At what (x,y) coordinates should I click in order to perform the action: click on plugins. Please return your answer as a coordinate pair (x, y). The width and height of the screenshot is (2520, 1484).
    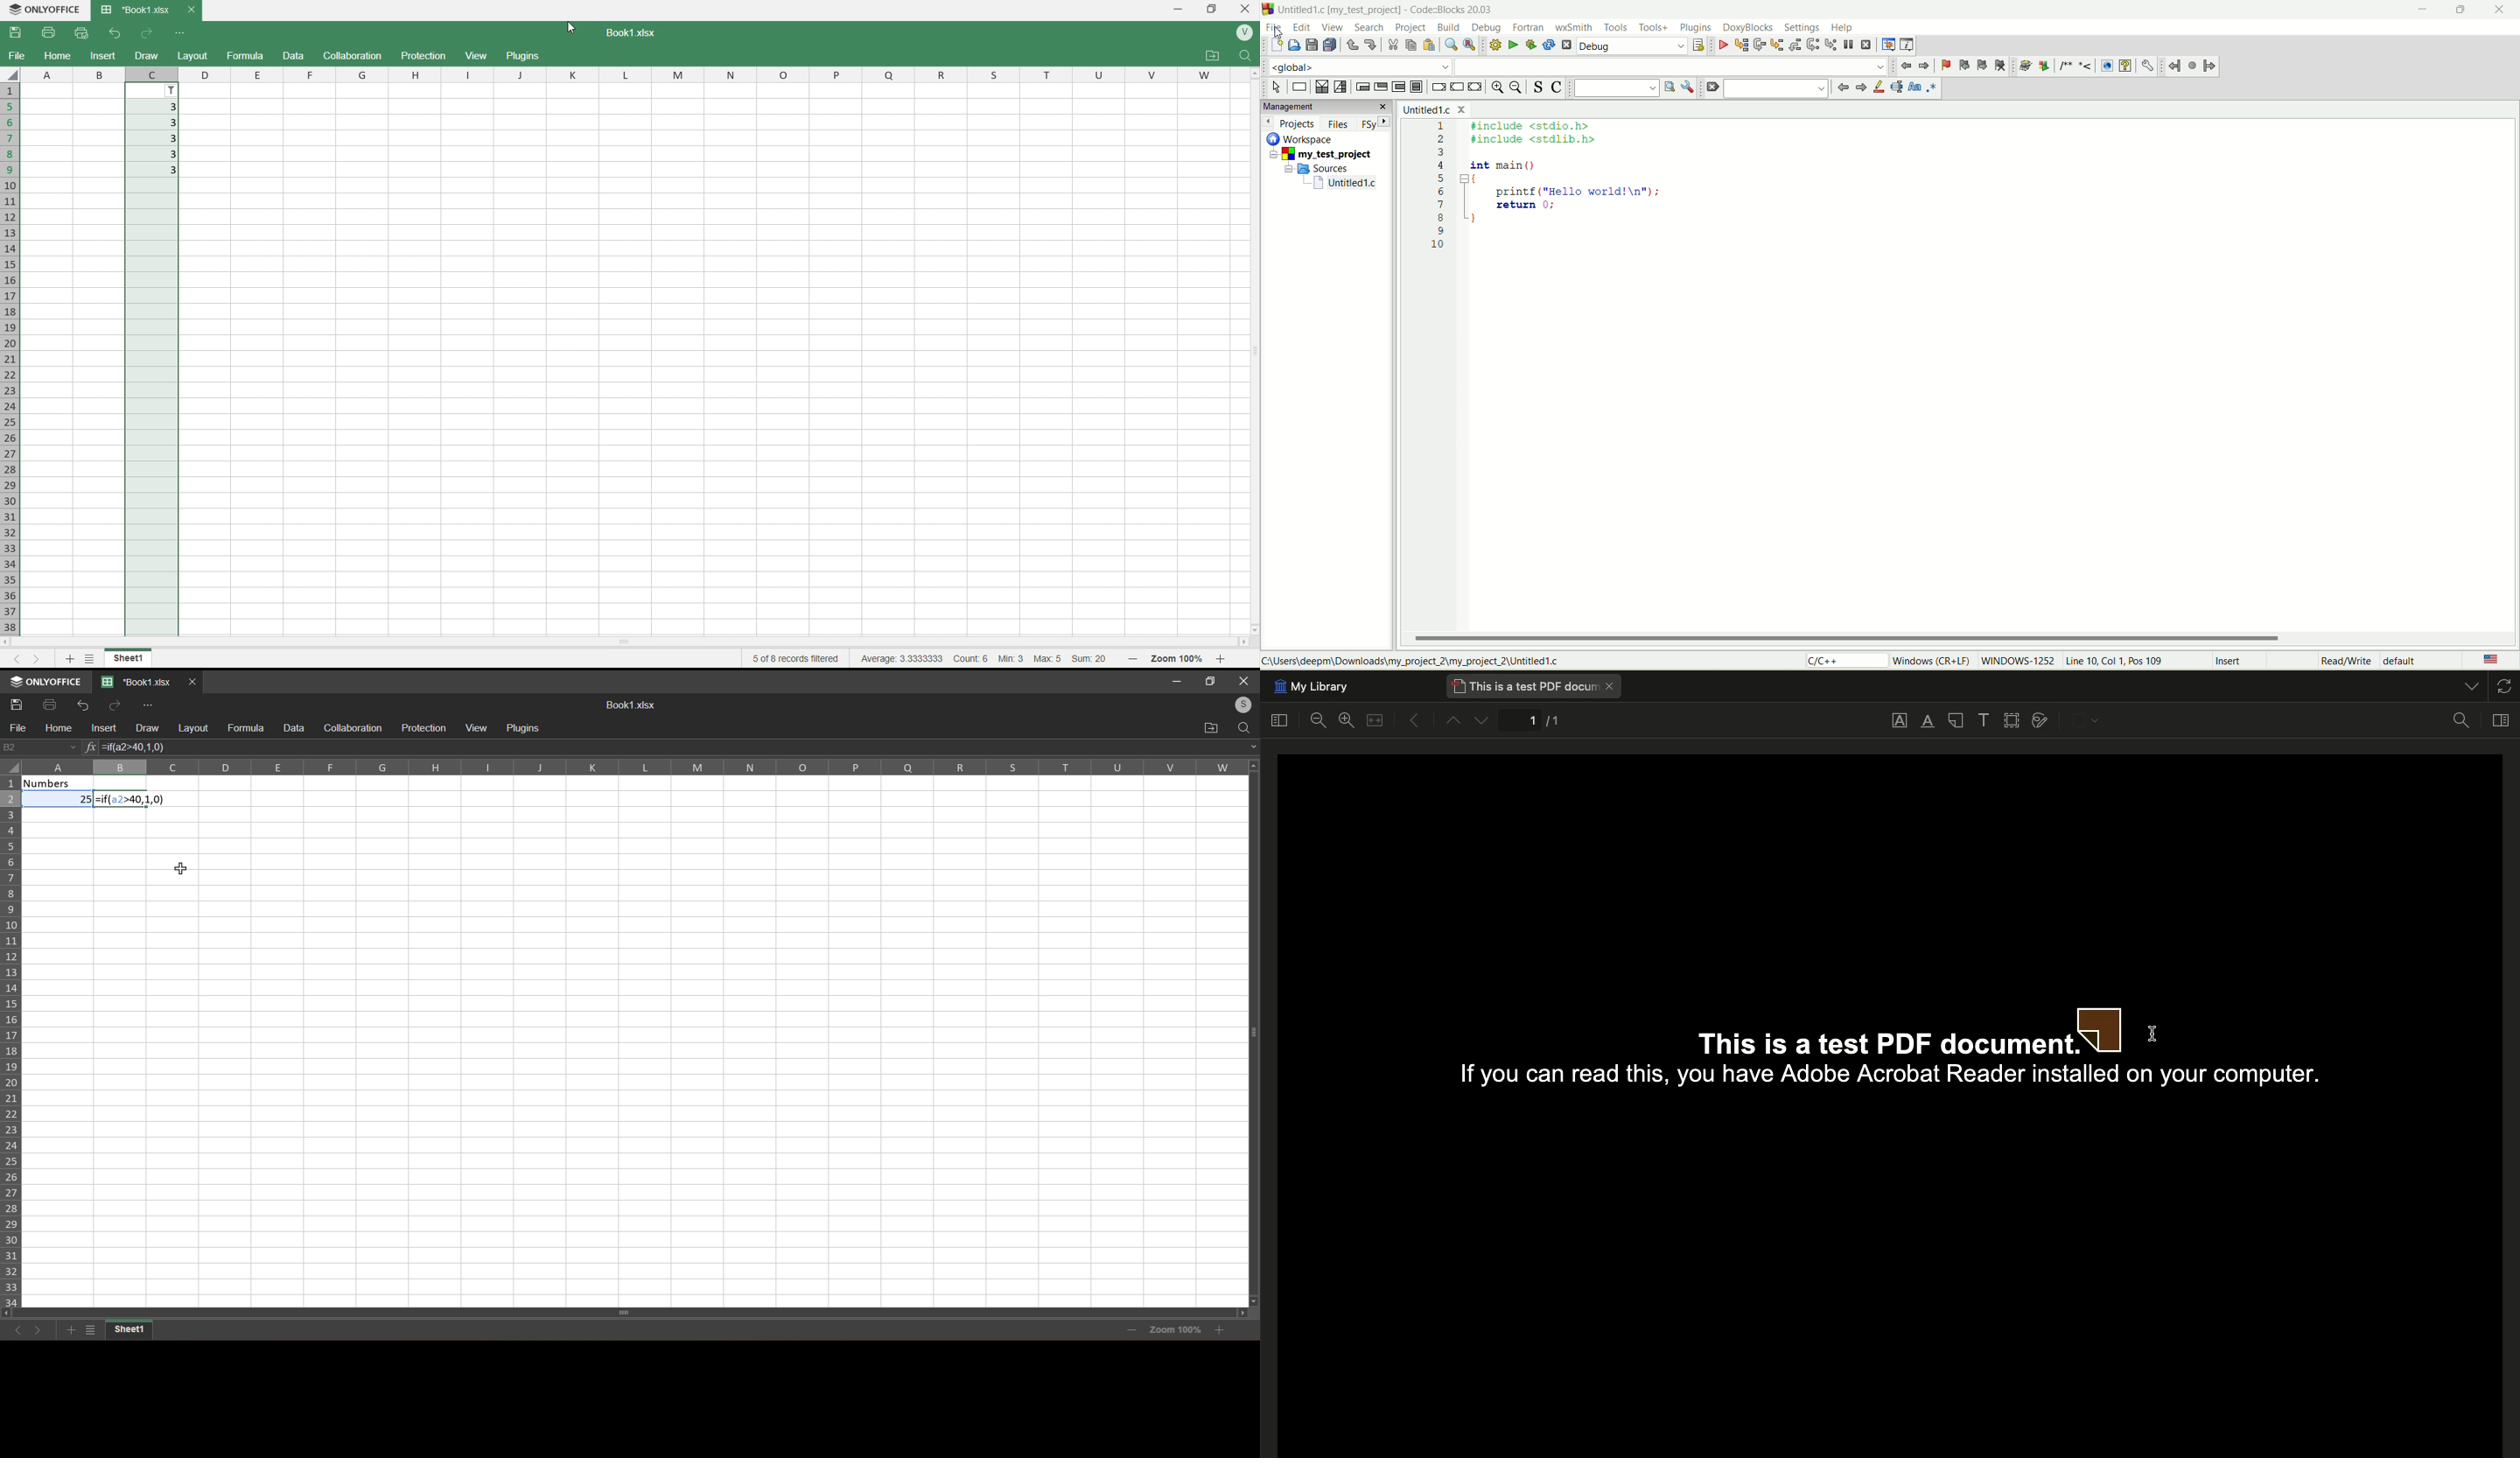
    Looking at the image, I should click on (1696, 28).